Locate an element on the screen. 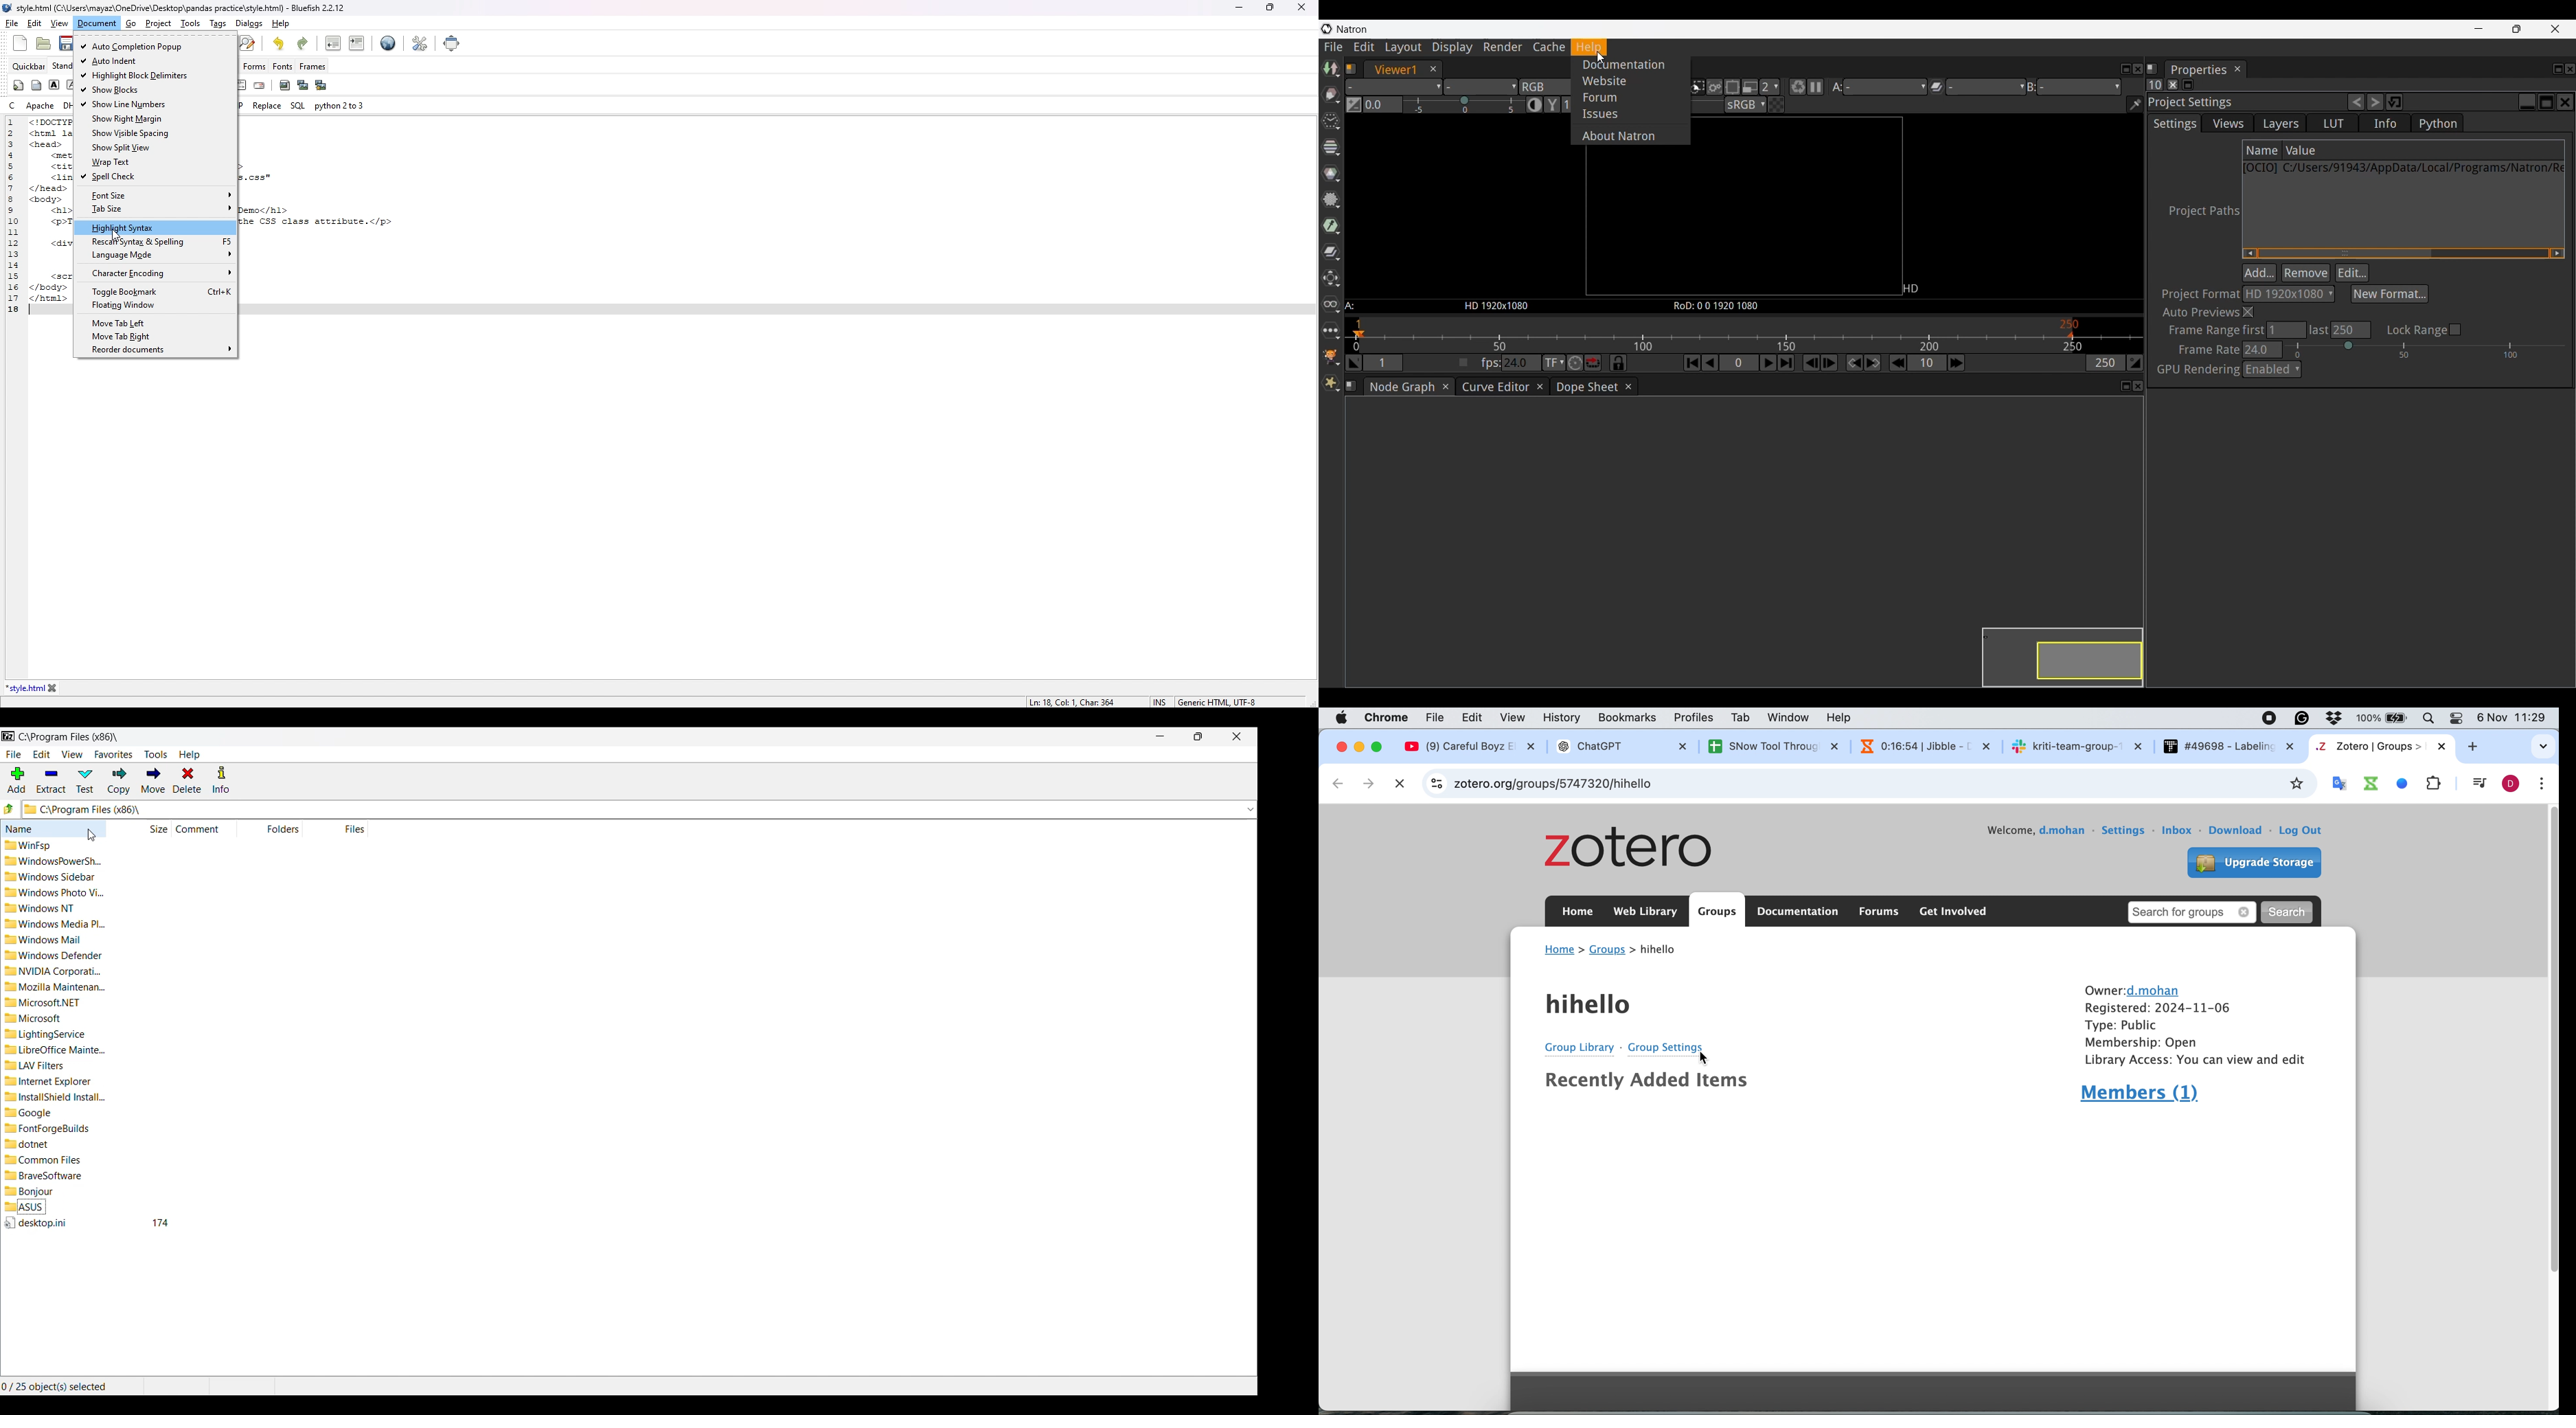 The width and height of the screenshot is (2576, 1428). Windows NT is located at coordinates (47, 909).